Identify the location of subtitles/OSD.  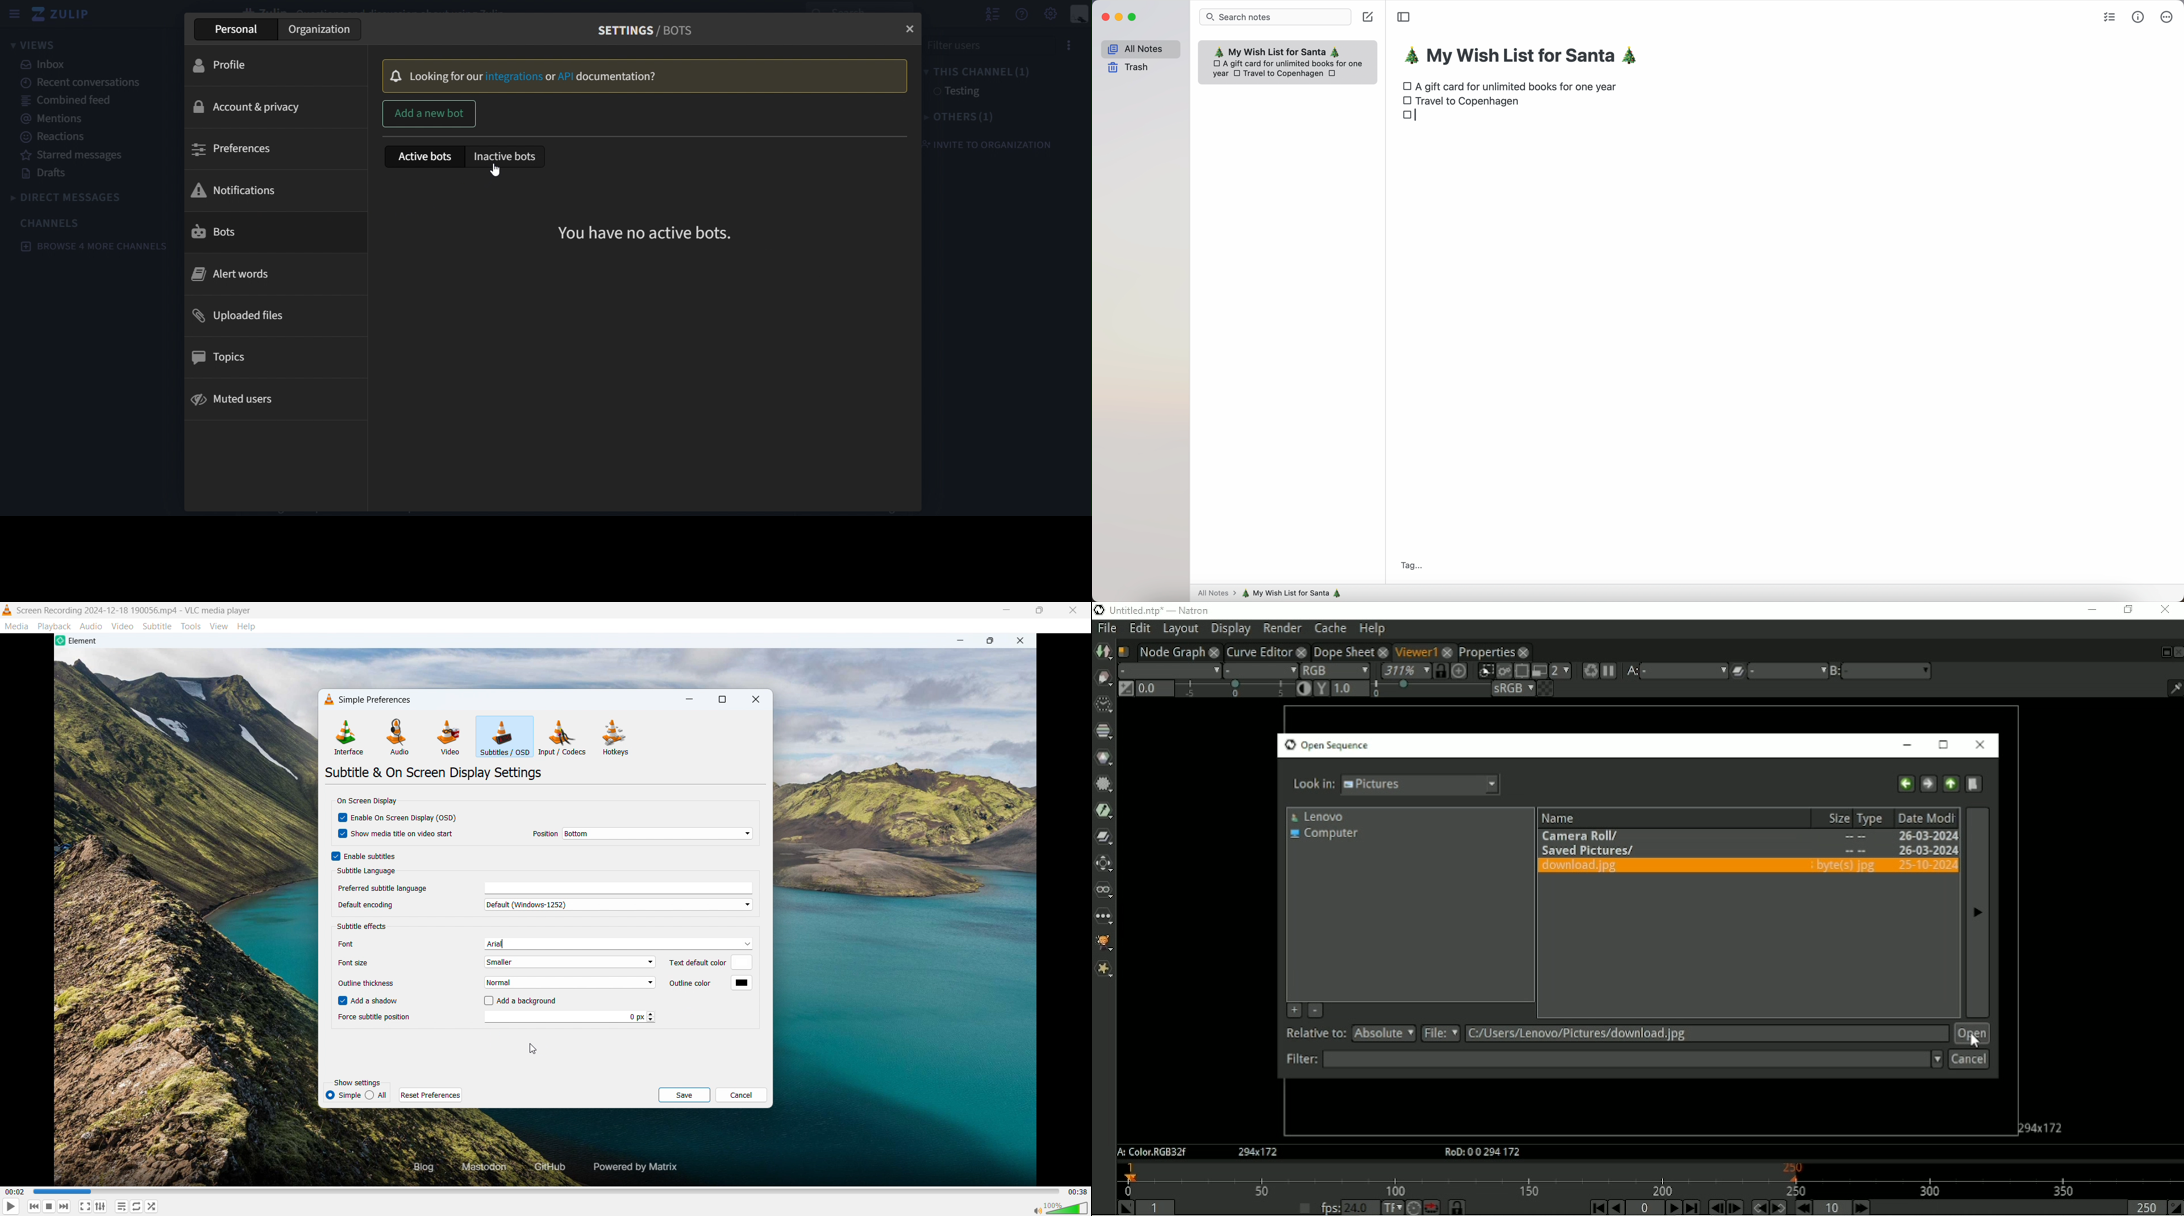
(505, 737).